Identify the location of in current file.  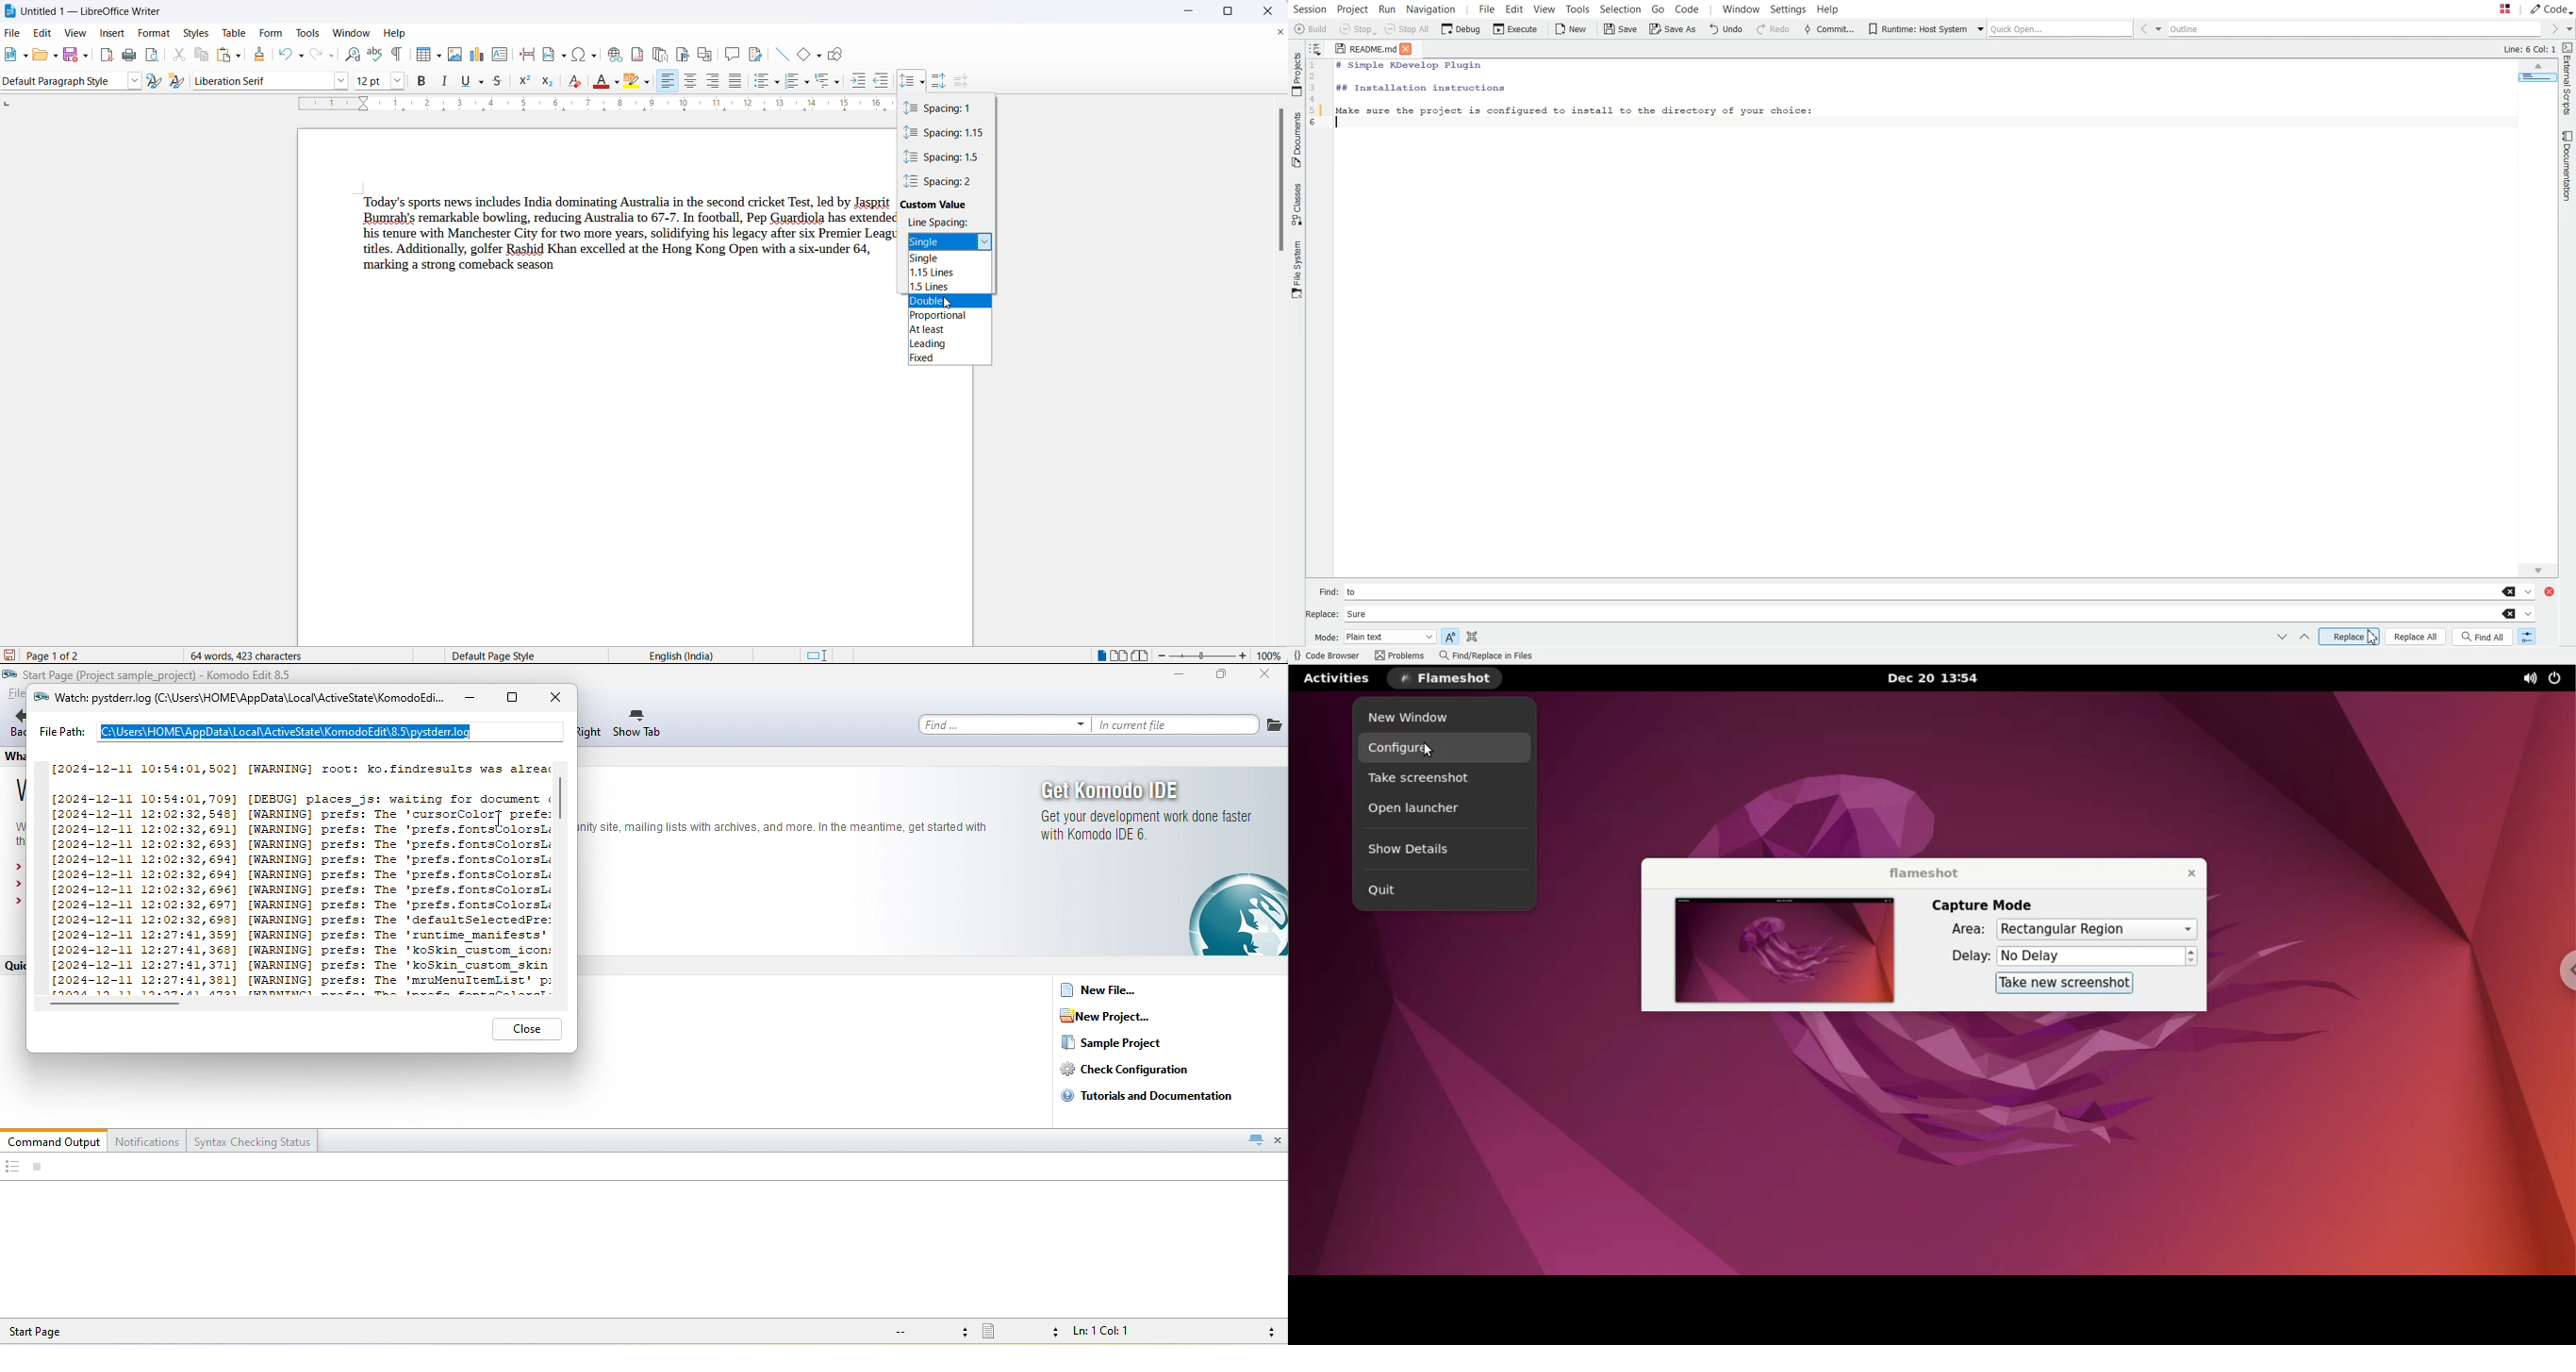
(1177, 724).